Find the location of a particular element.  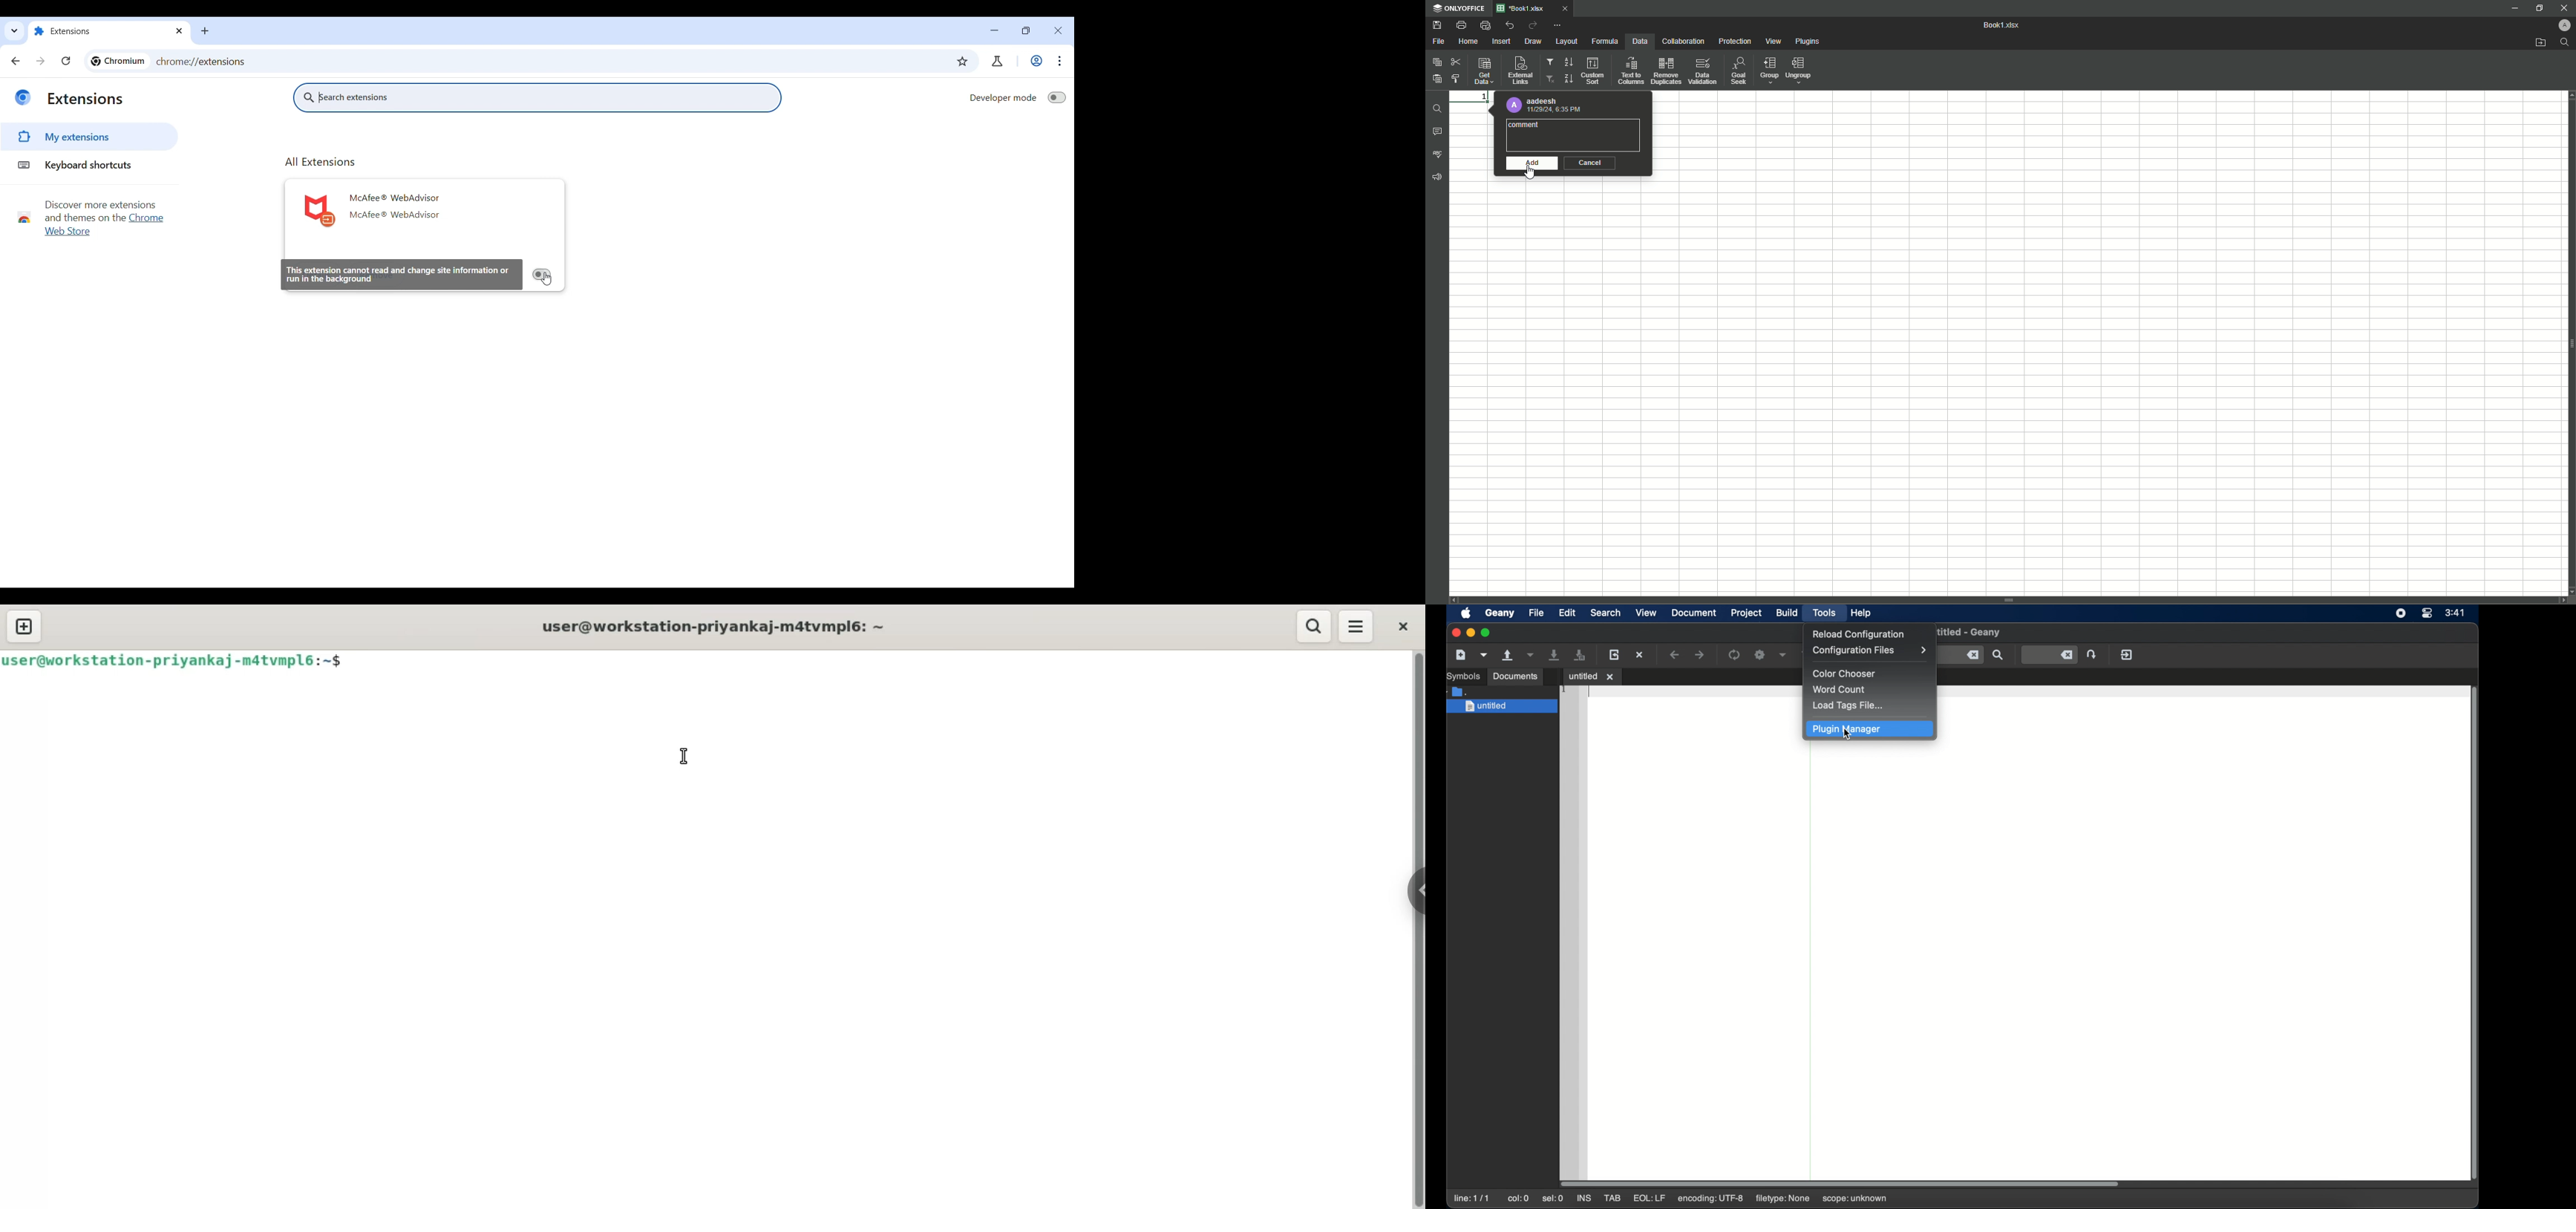

Close is located at coordinates (2560, 7).